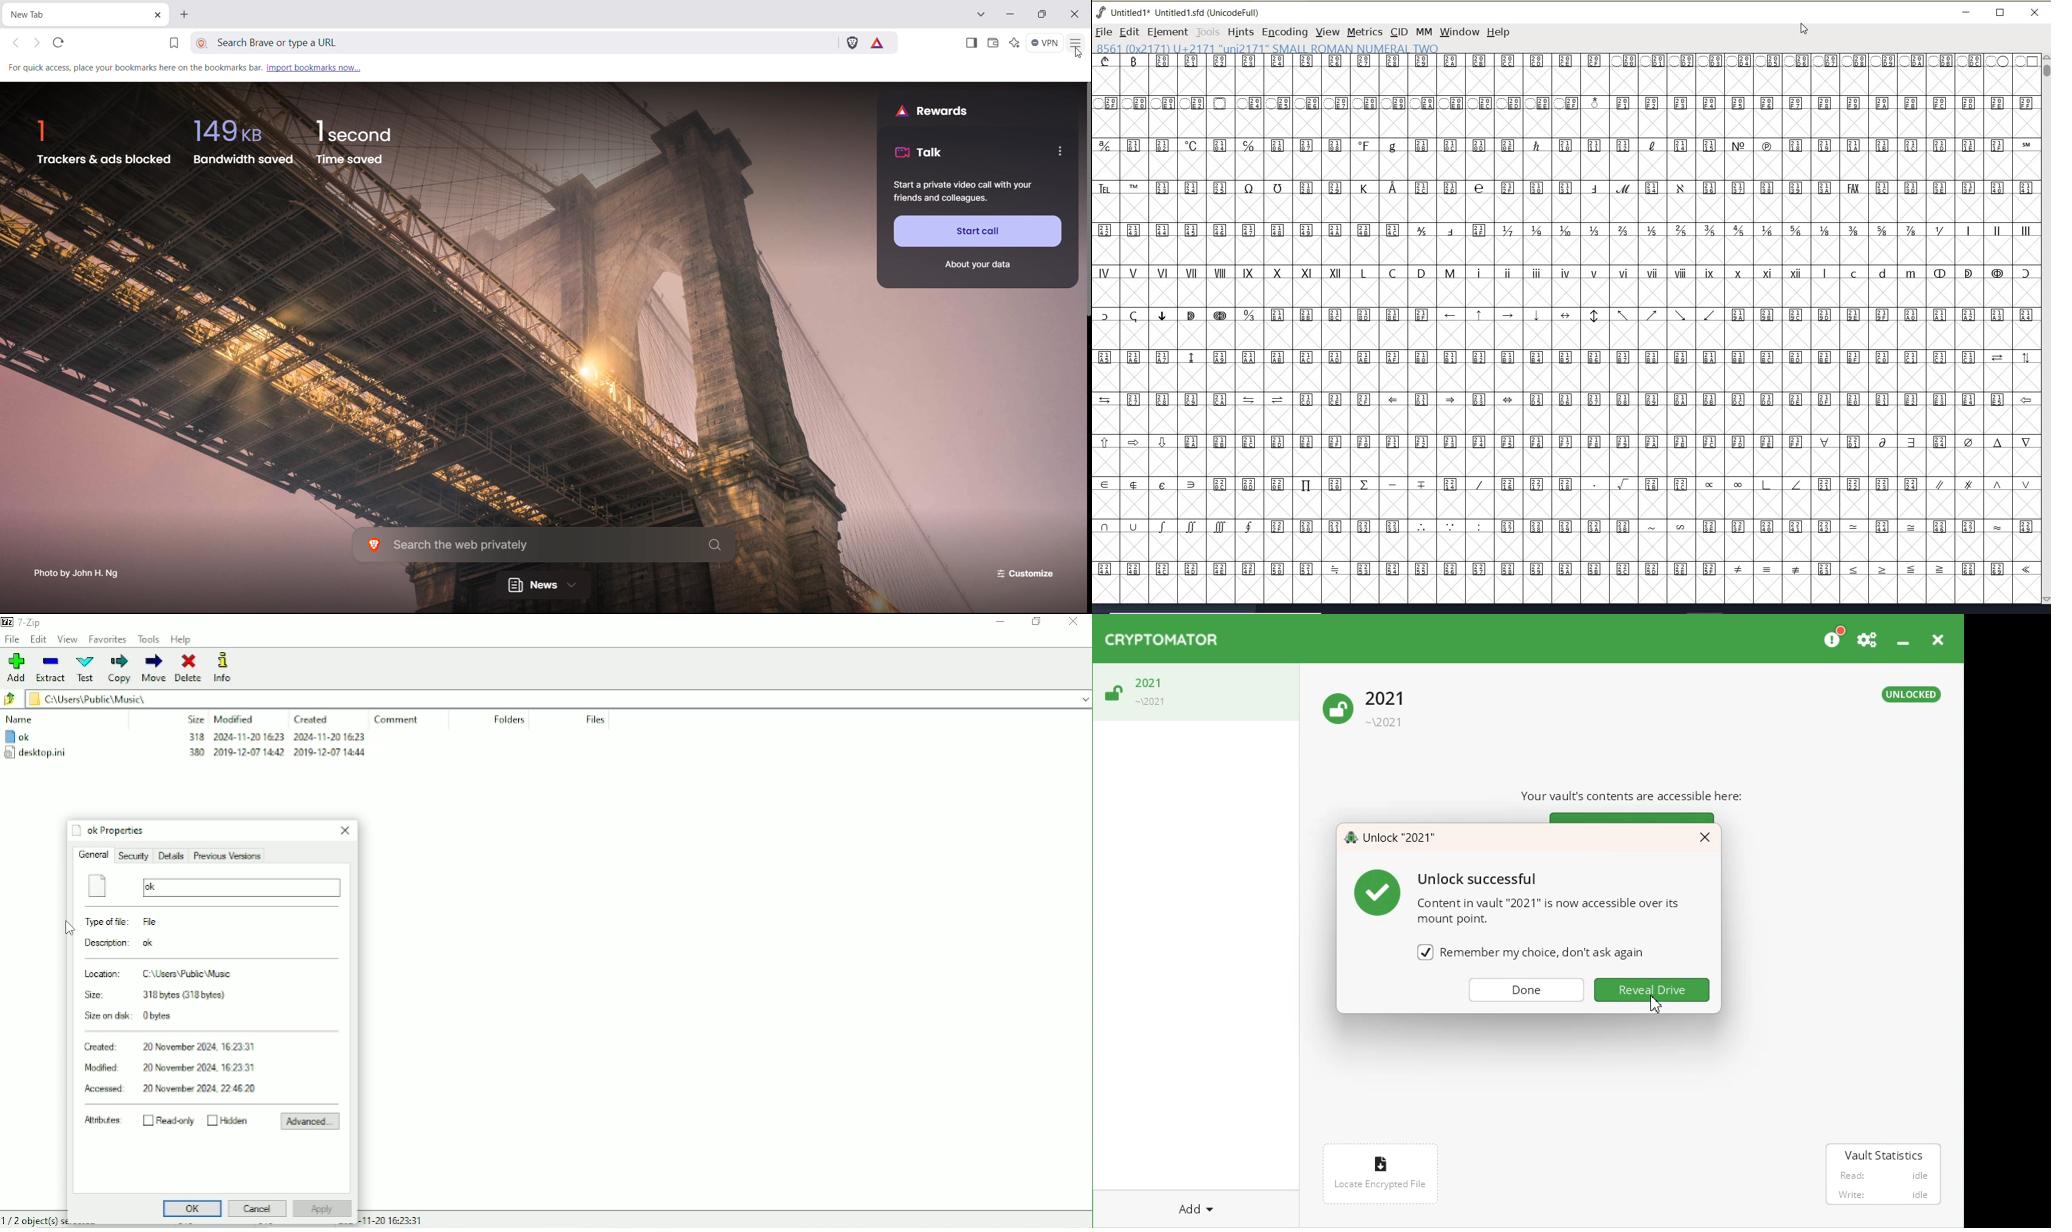 The image size is (2072, 1232). What do you see at coordinates (1240, 32) in the screenshot?
I see `HINTS` at bounding box center [1240, 32].